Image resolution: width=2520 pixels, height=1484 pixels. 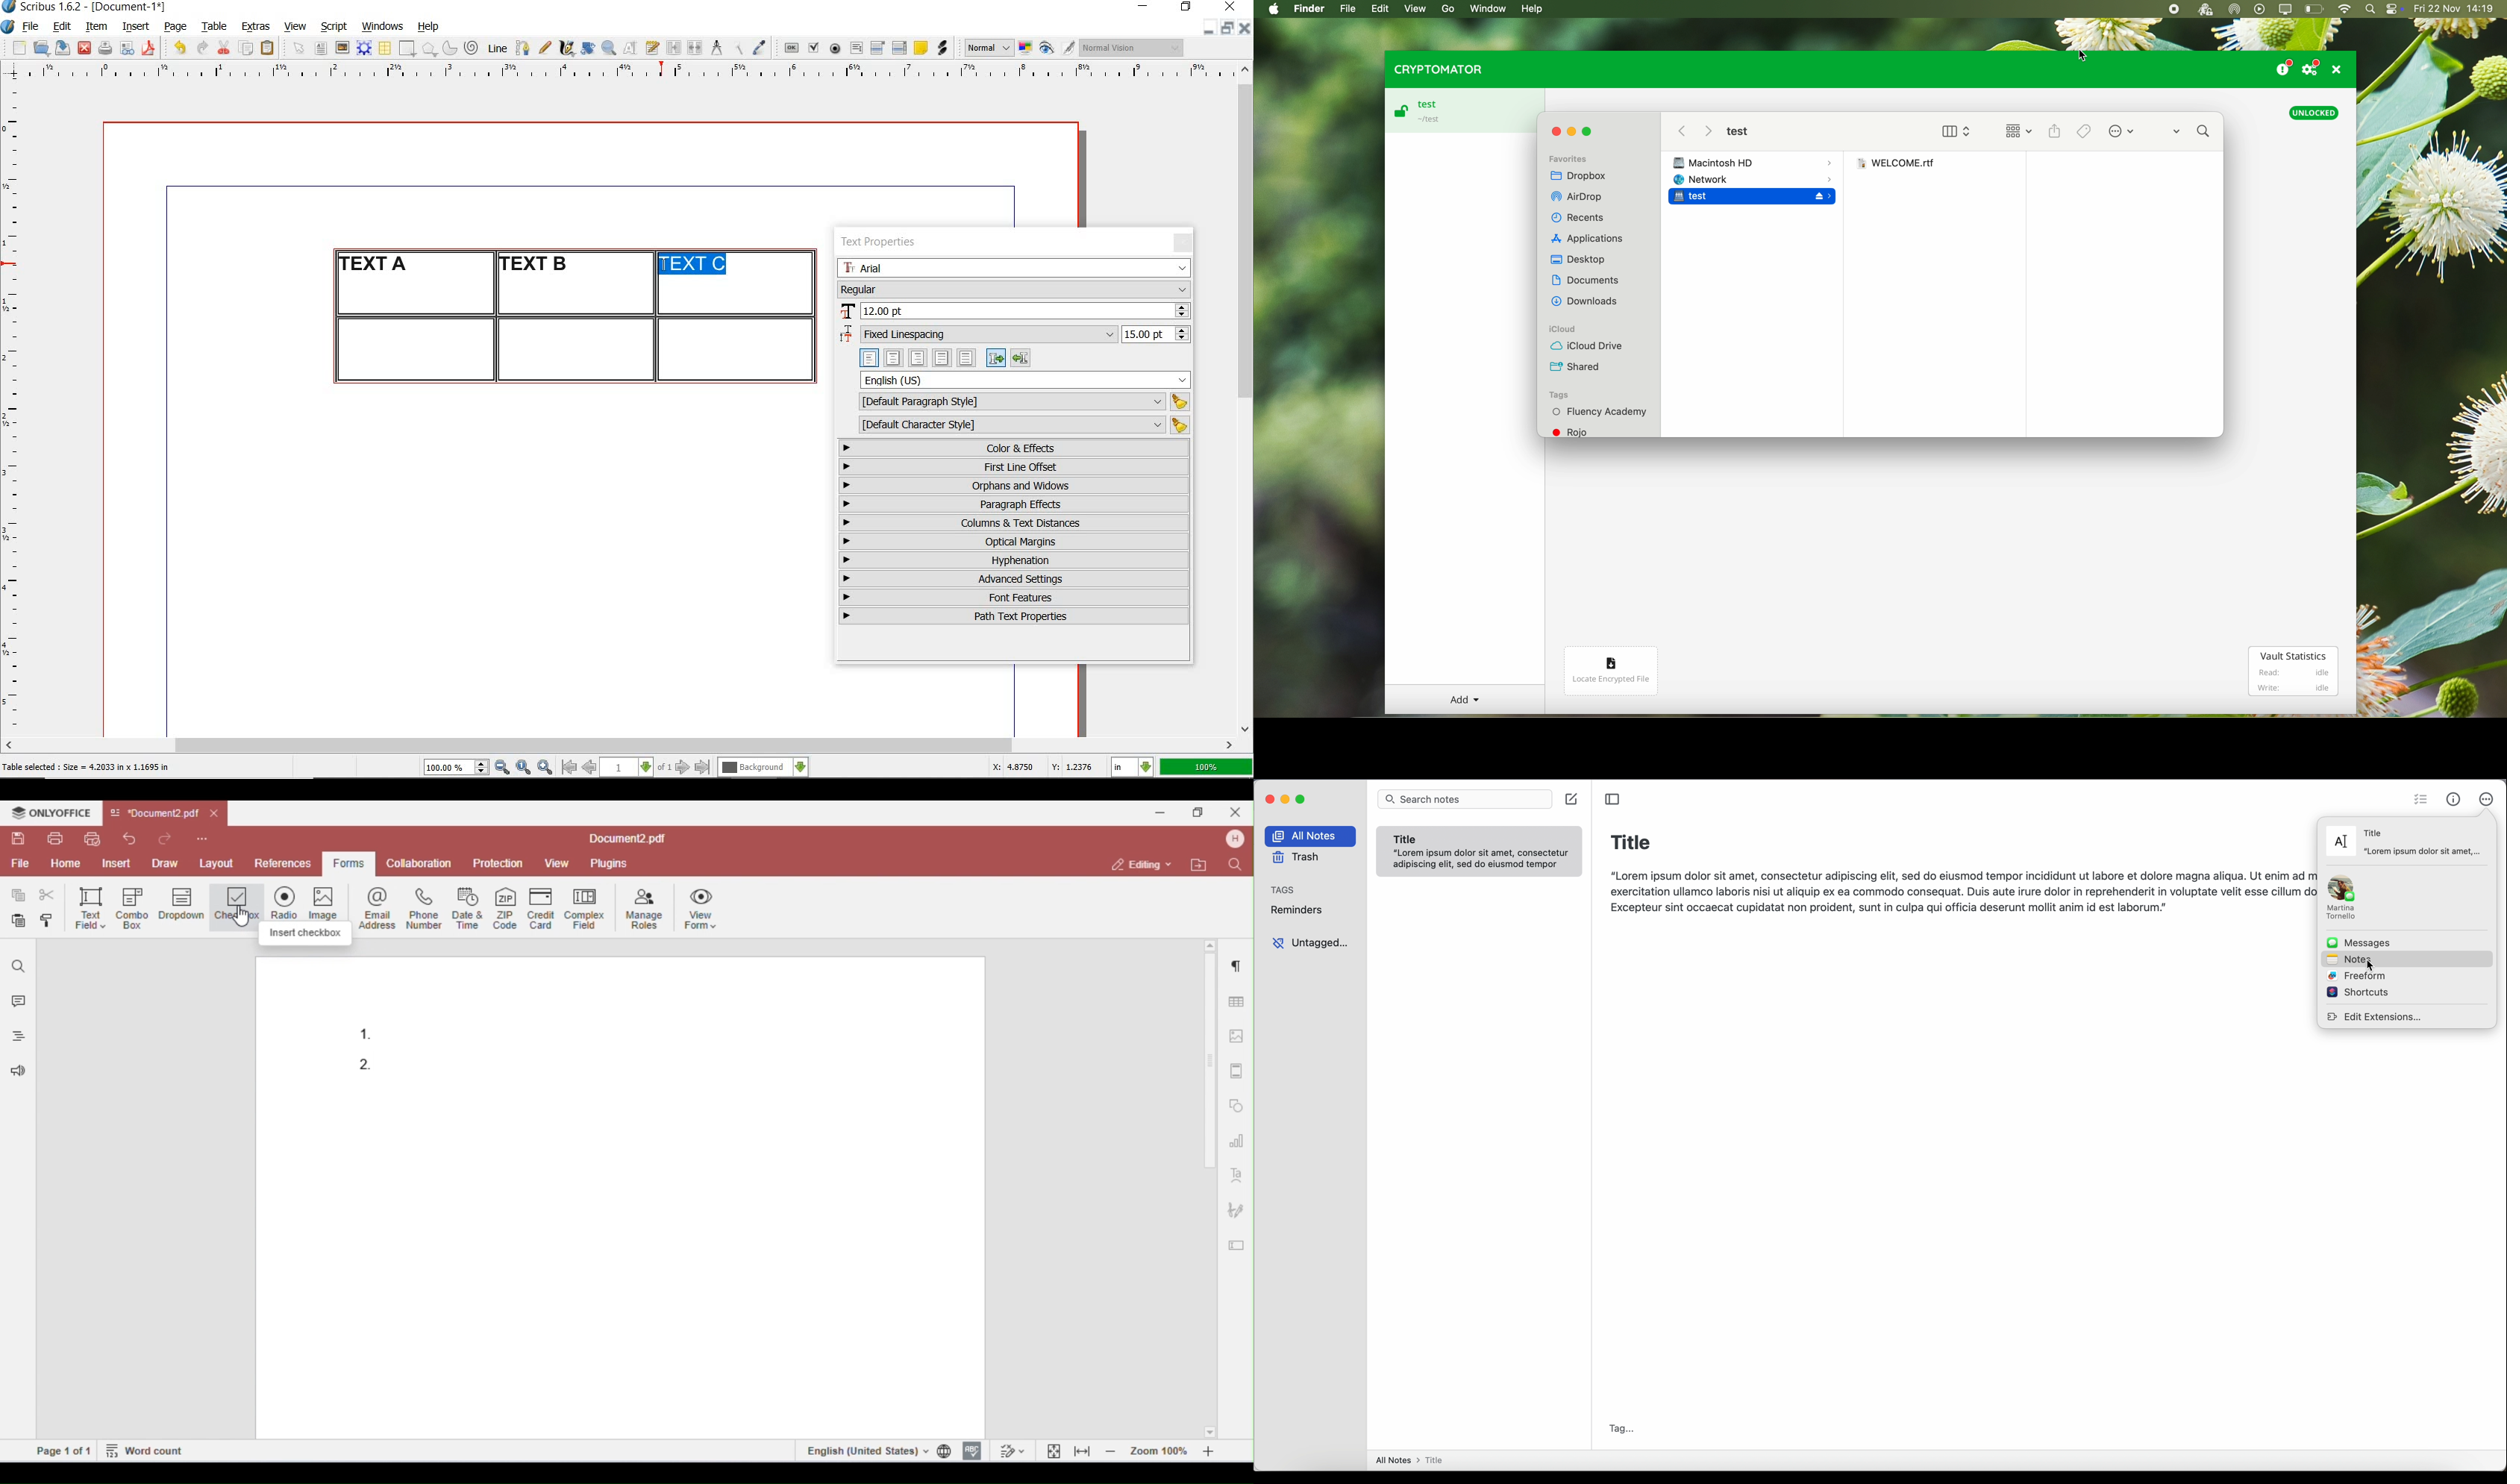 I want to click on note, so click(x=2406, y=842).